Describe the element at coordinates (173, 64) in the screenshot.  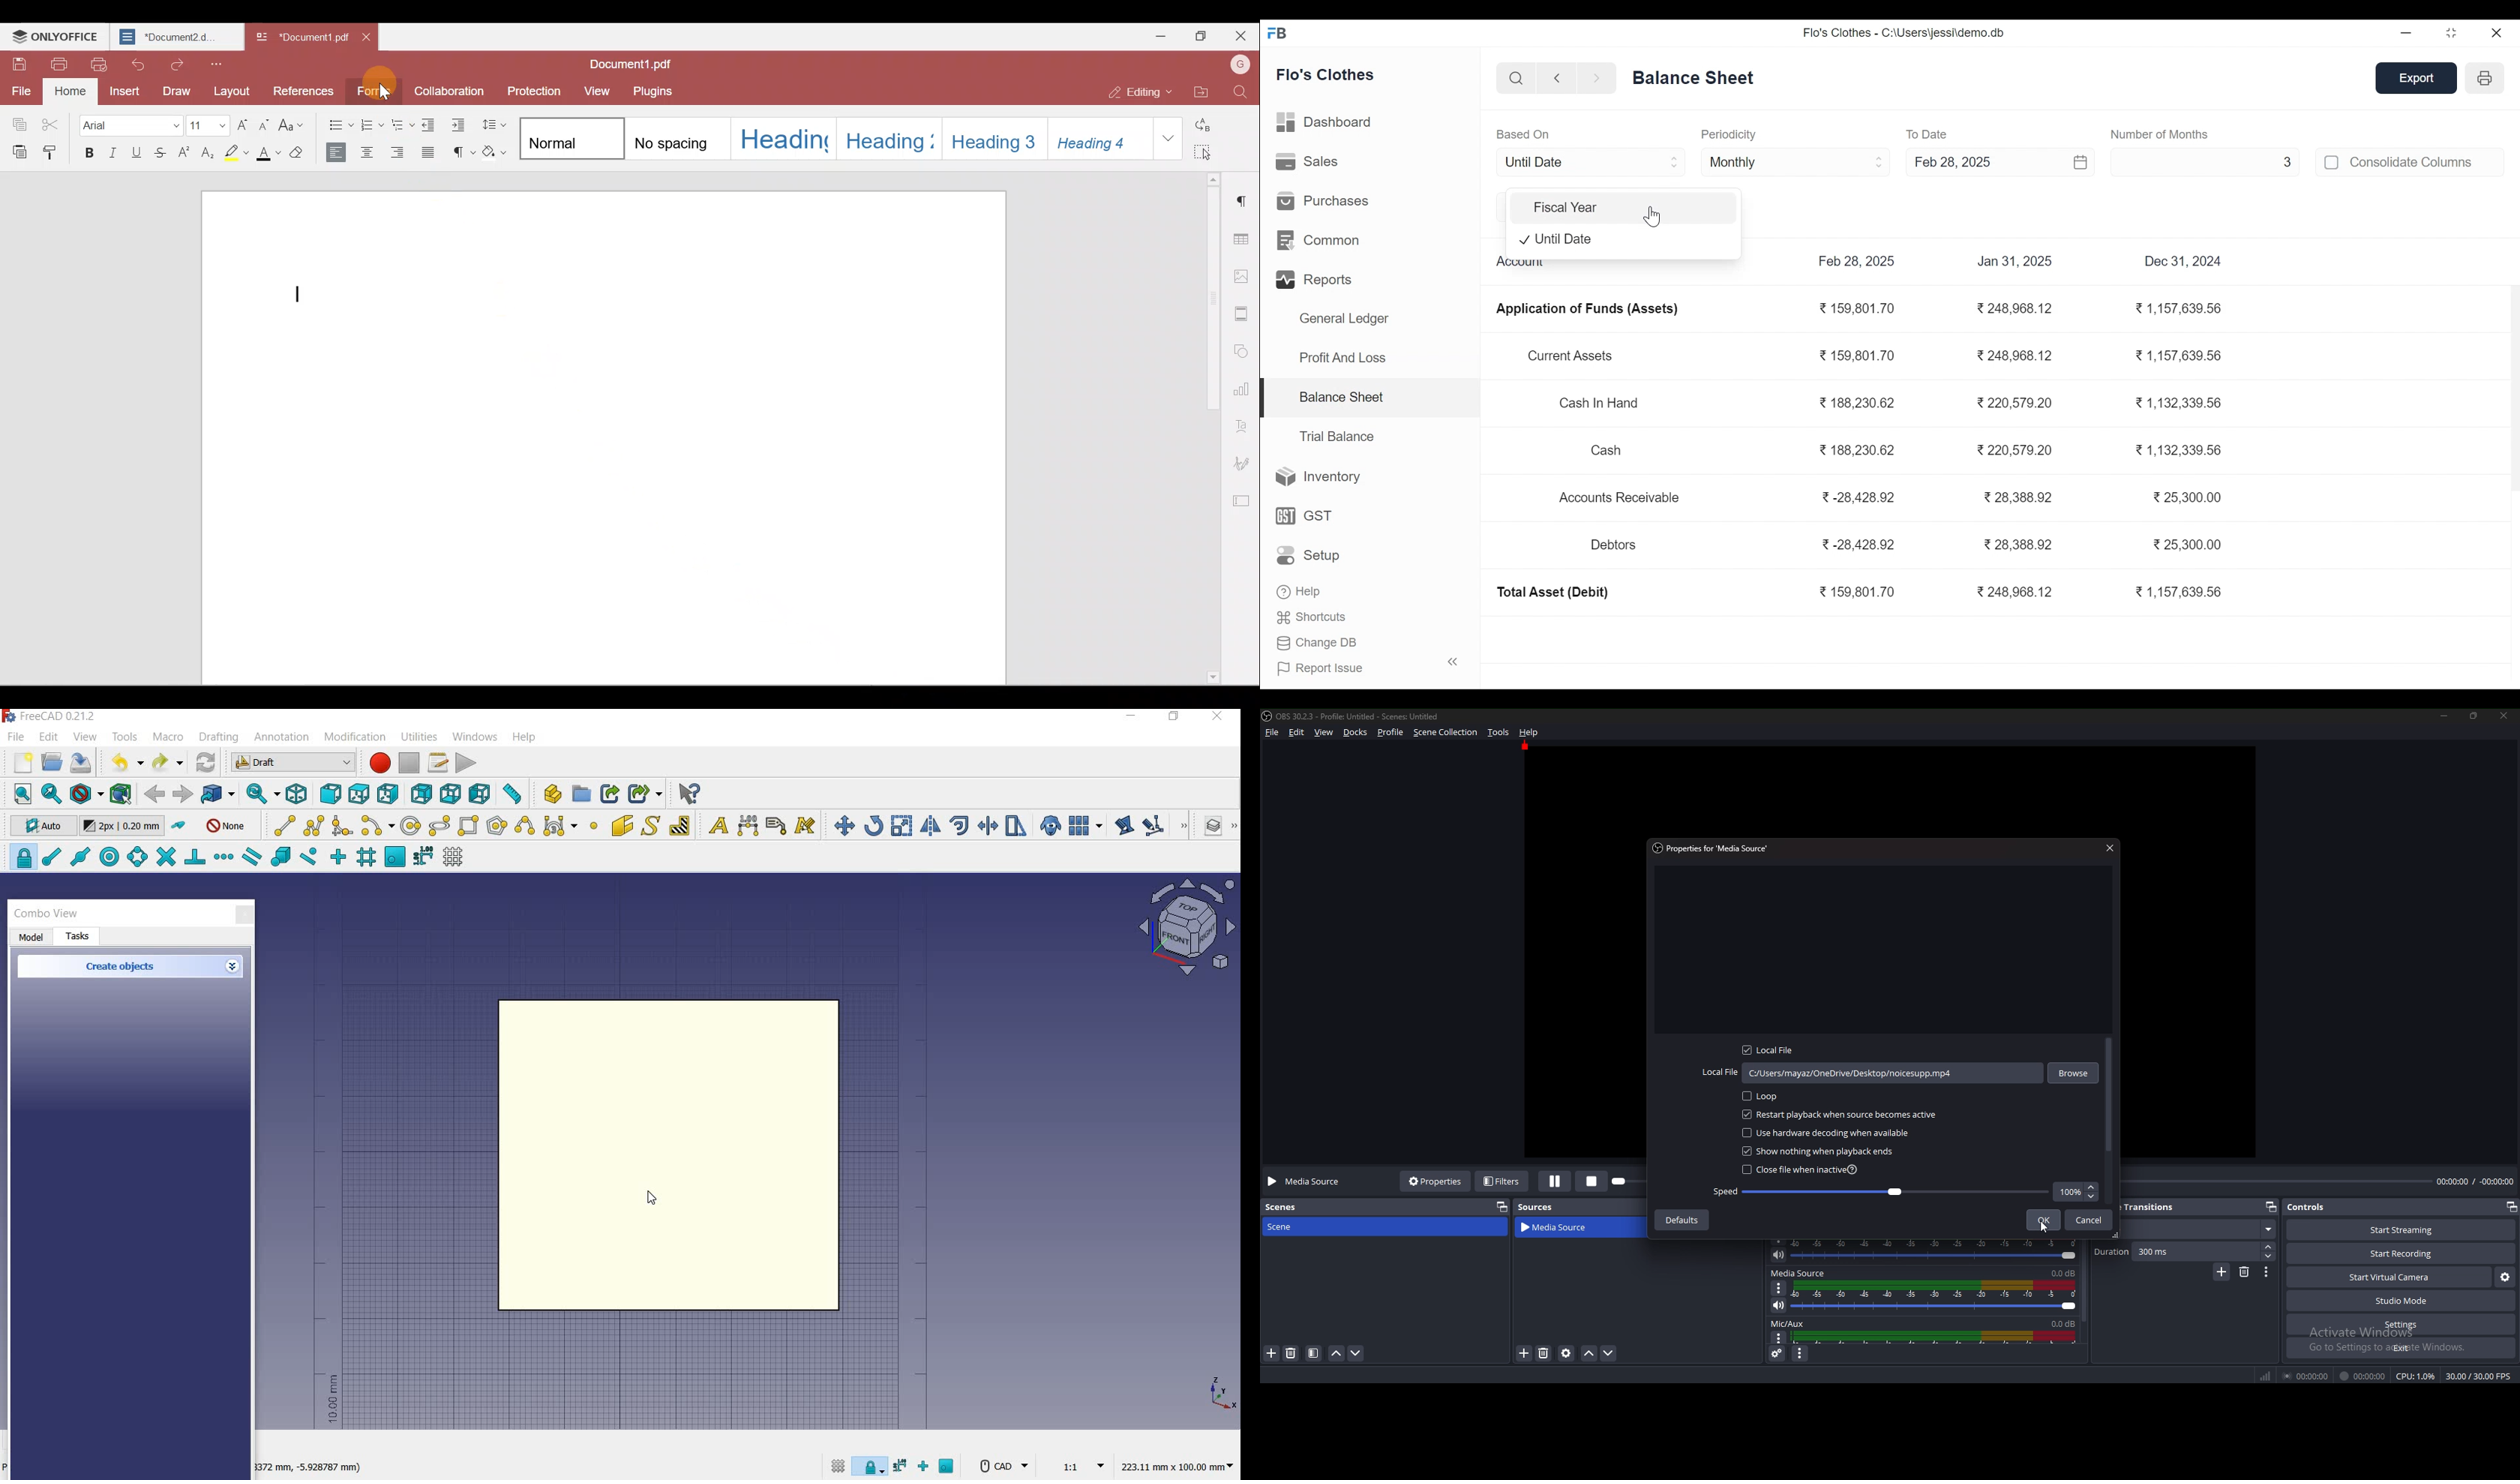
I see `Redo` at that location.